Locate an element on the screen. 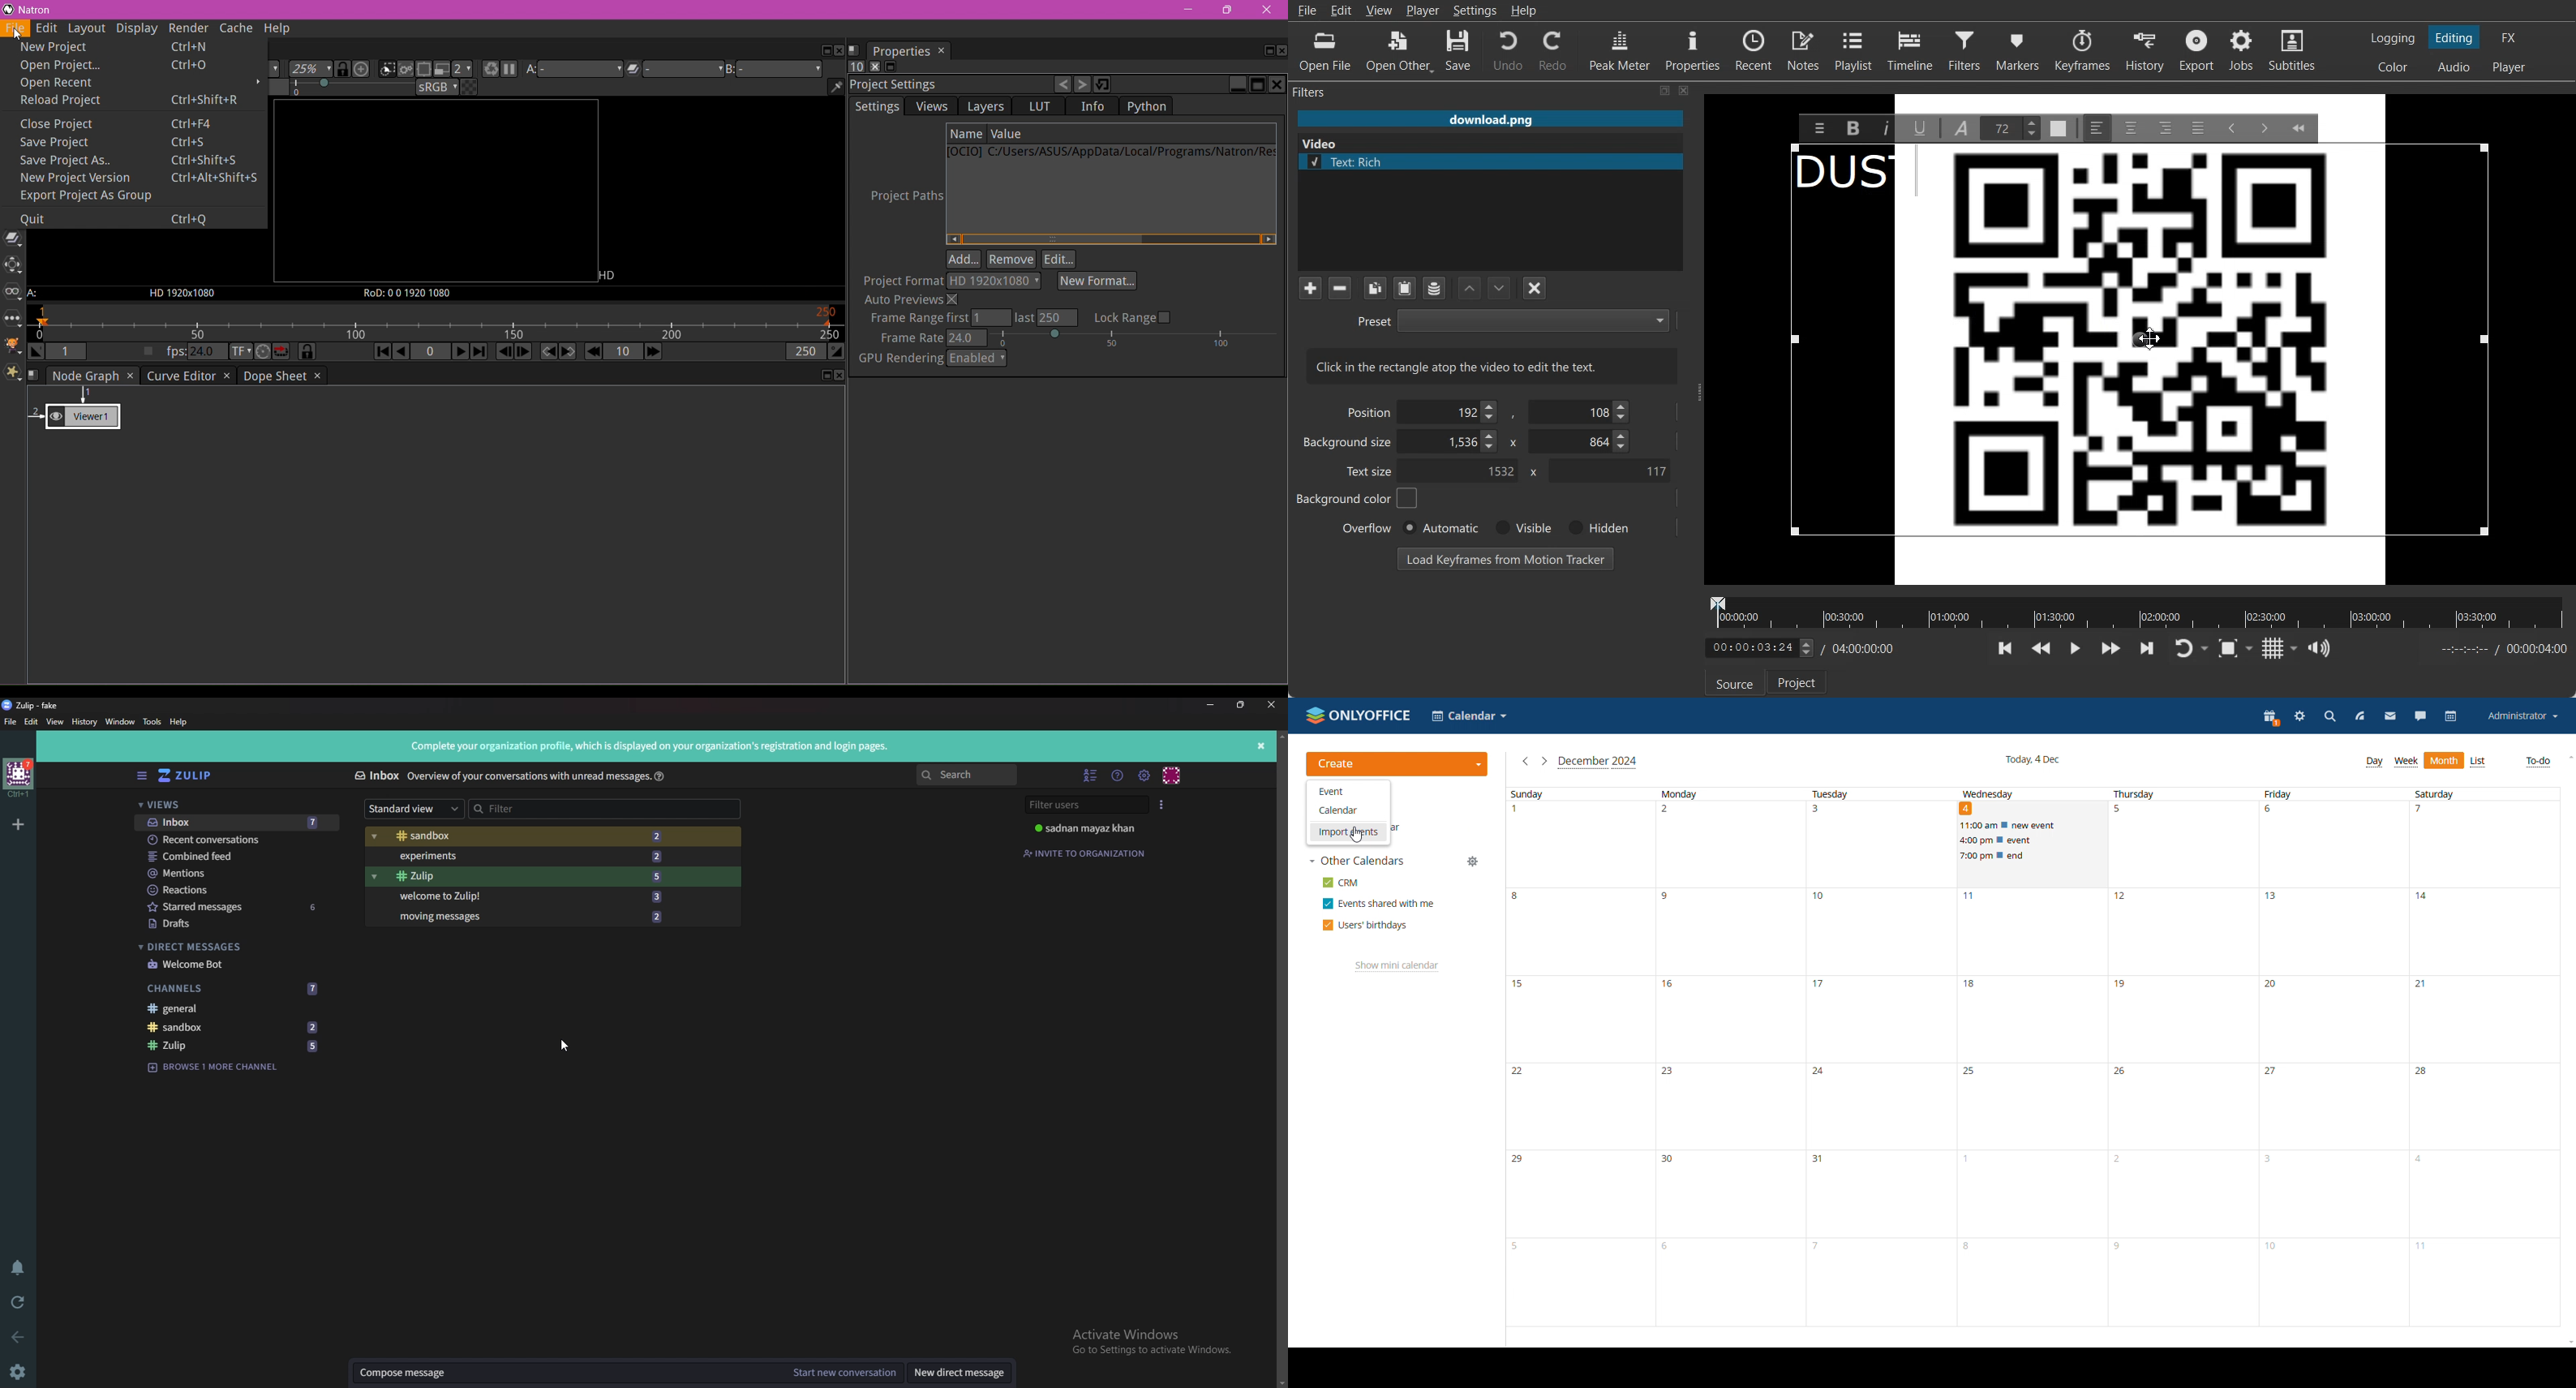   is located at coordinates (963, 260).